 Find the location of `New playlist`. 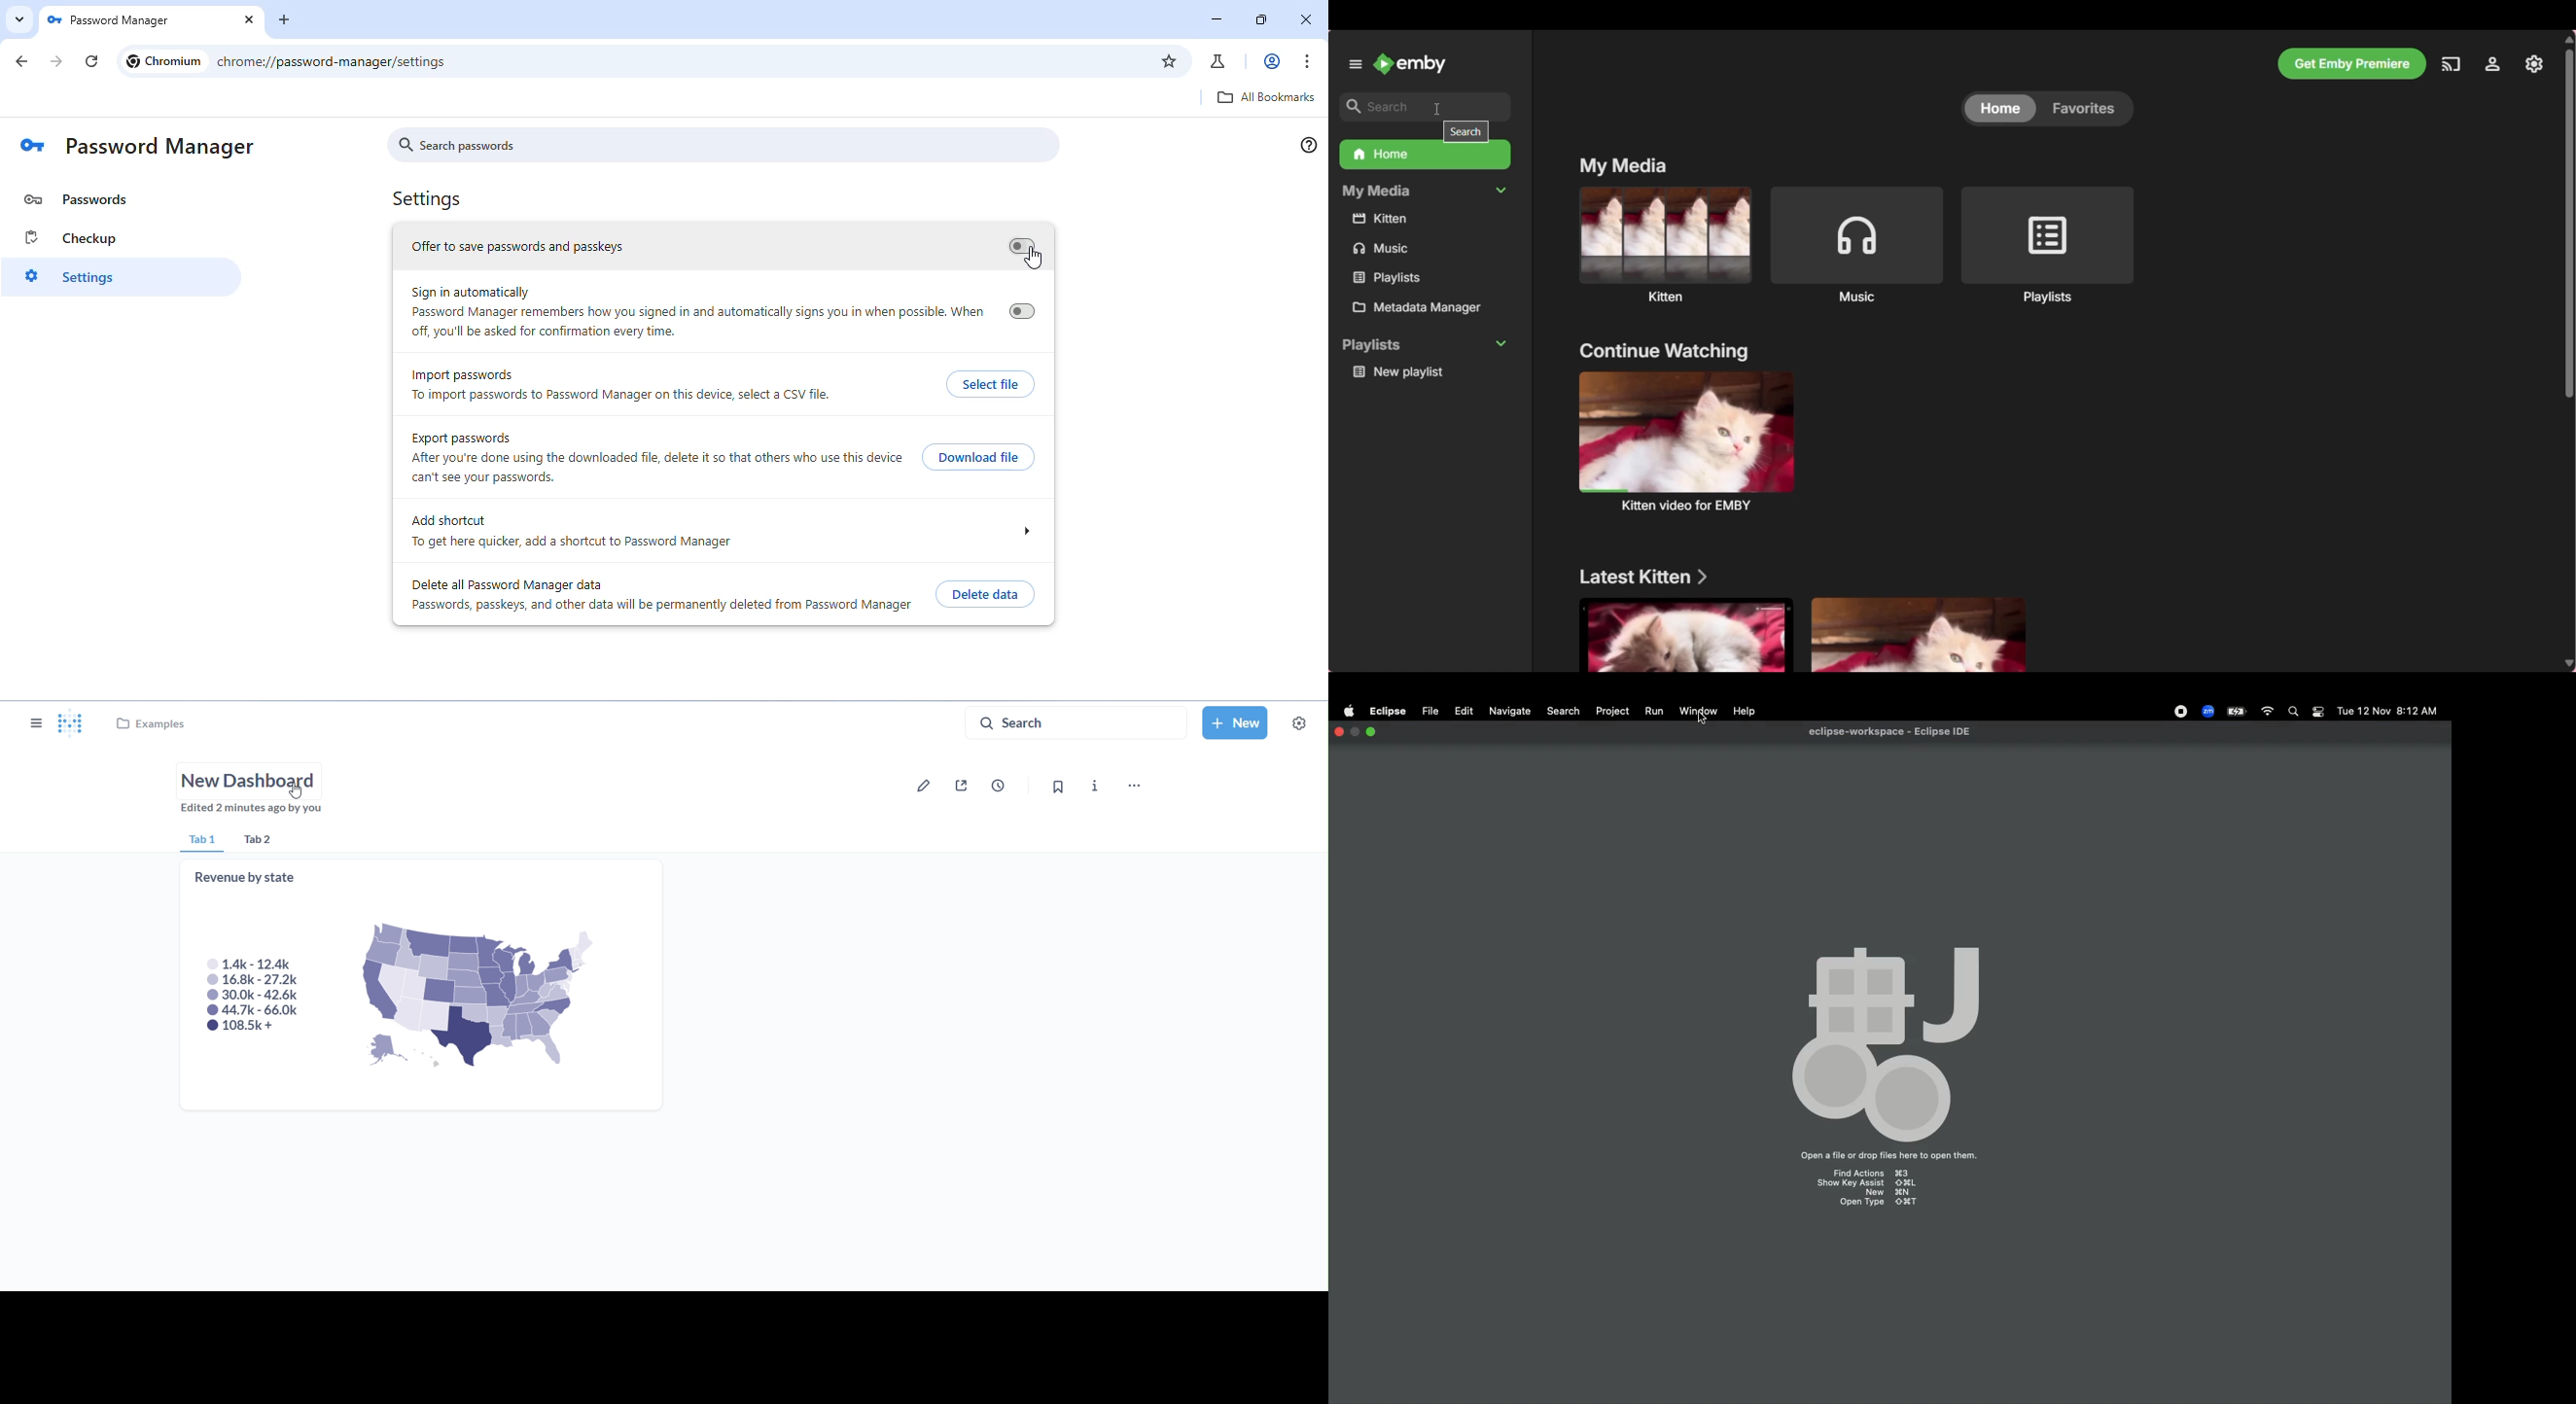

New playlist is located at coordinates (1430, 372).